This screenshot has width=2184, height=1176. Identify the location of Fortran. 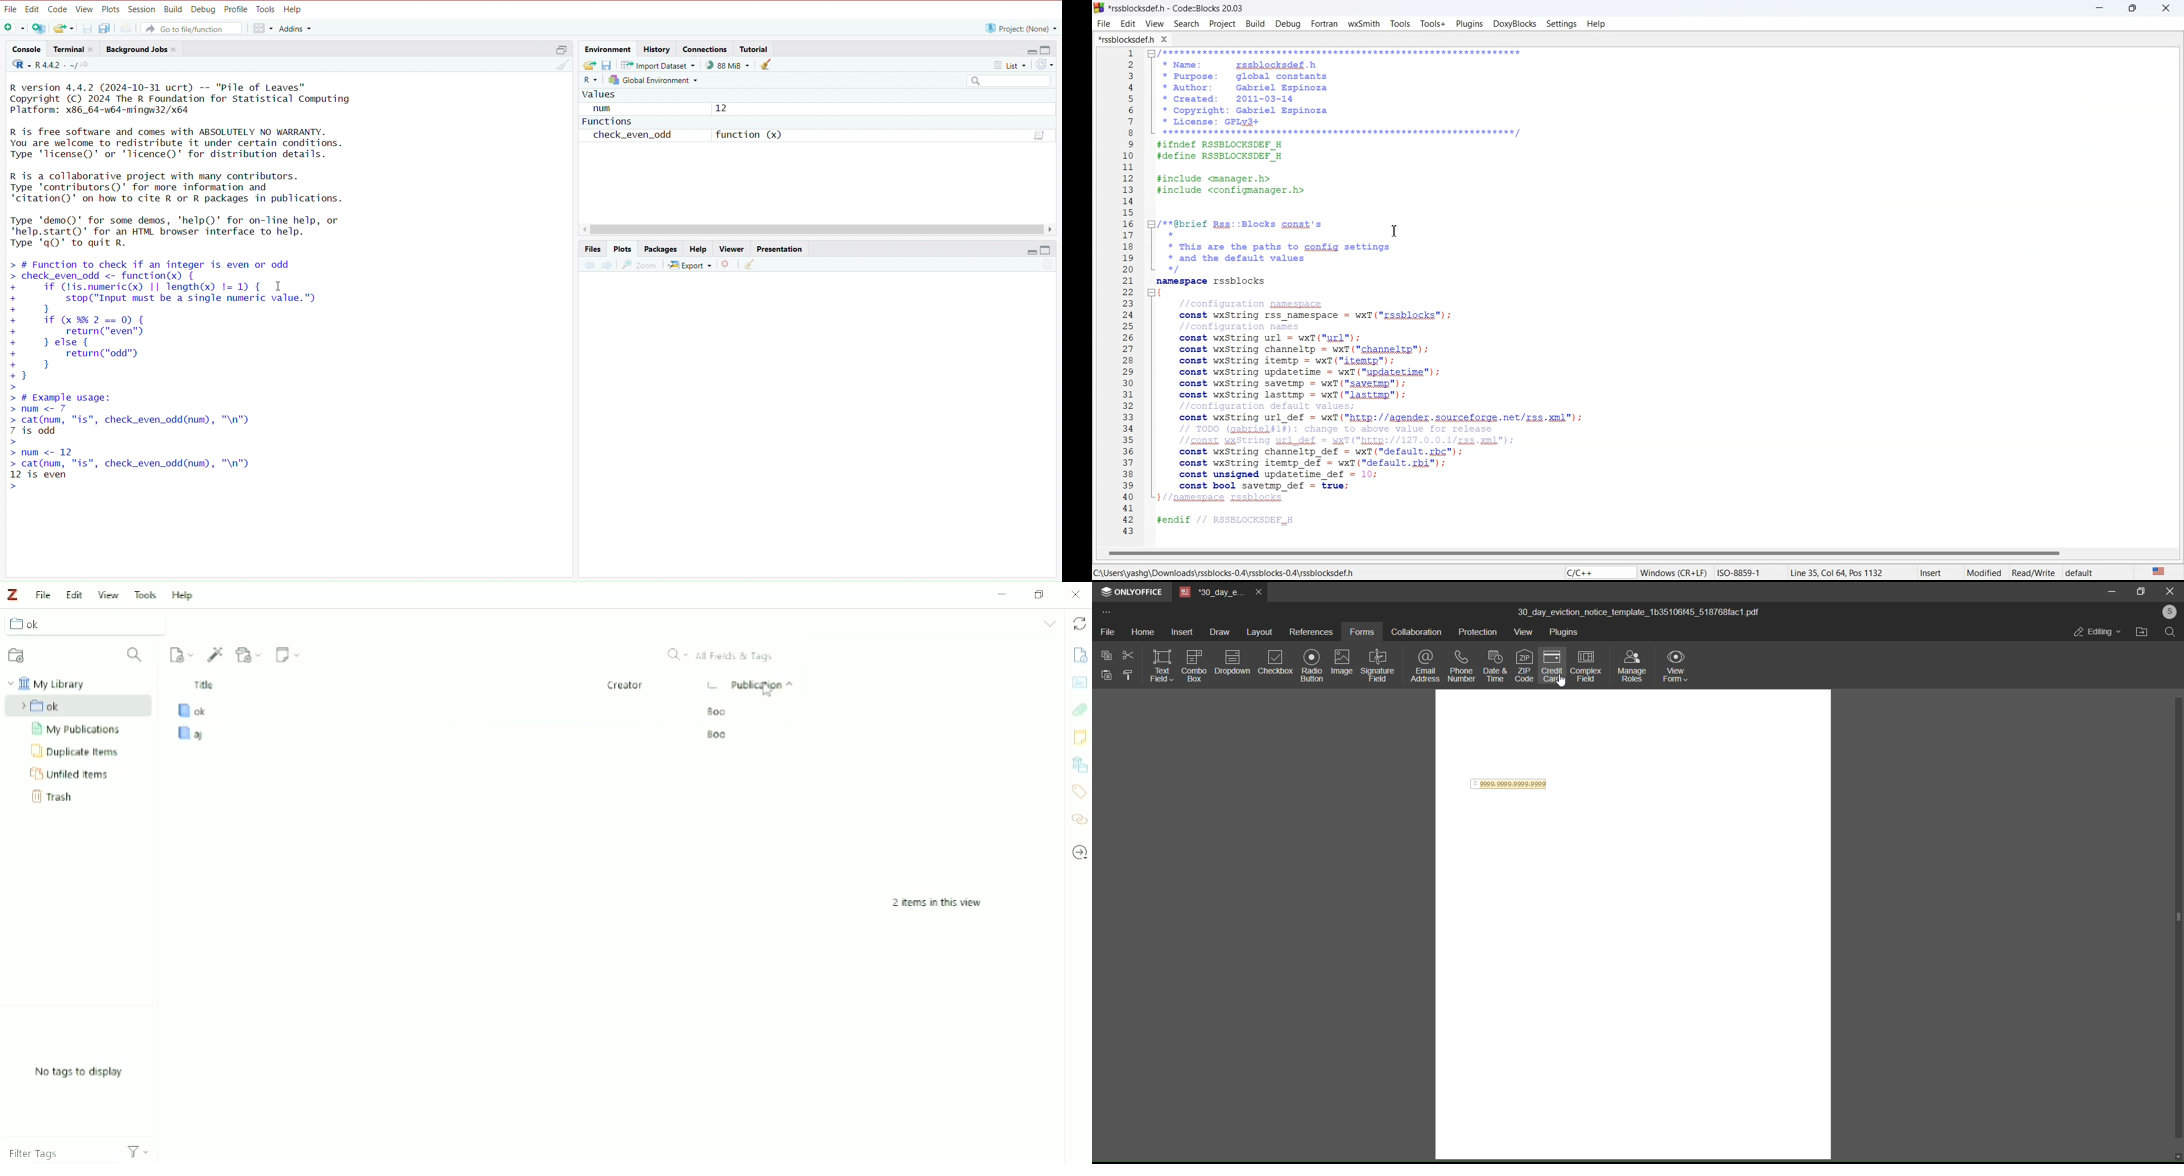
(1323, 24).